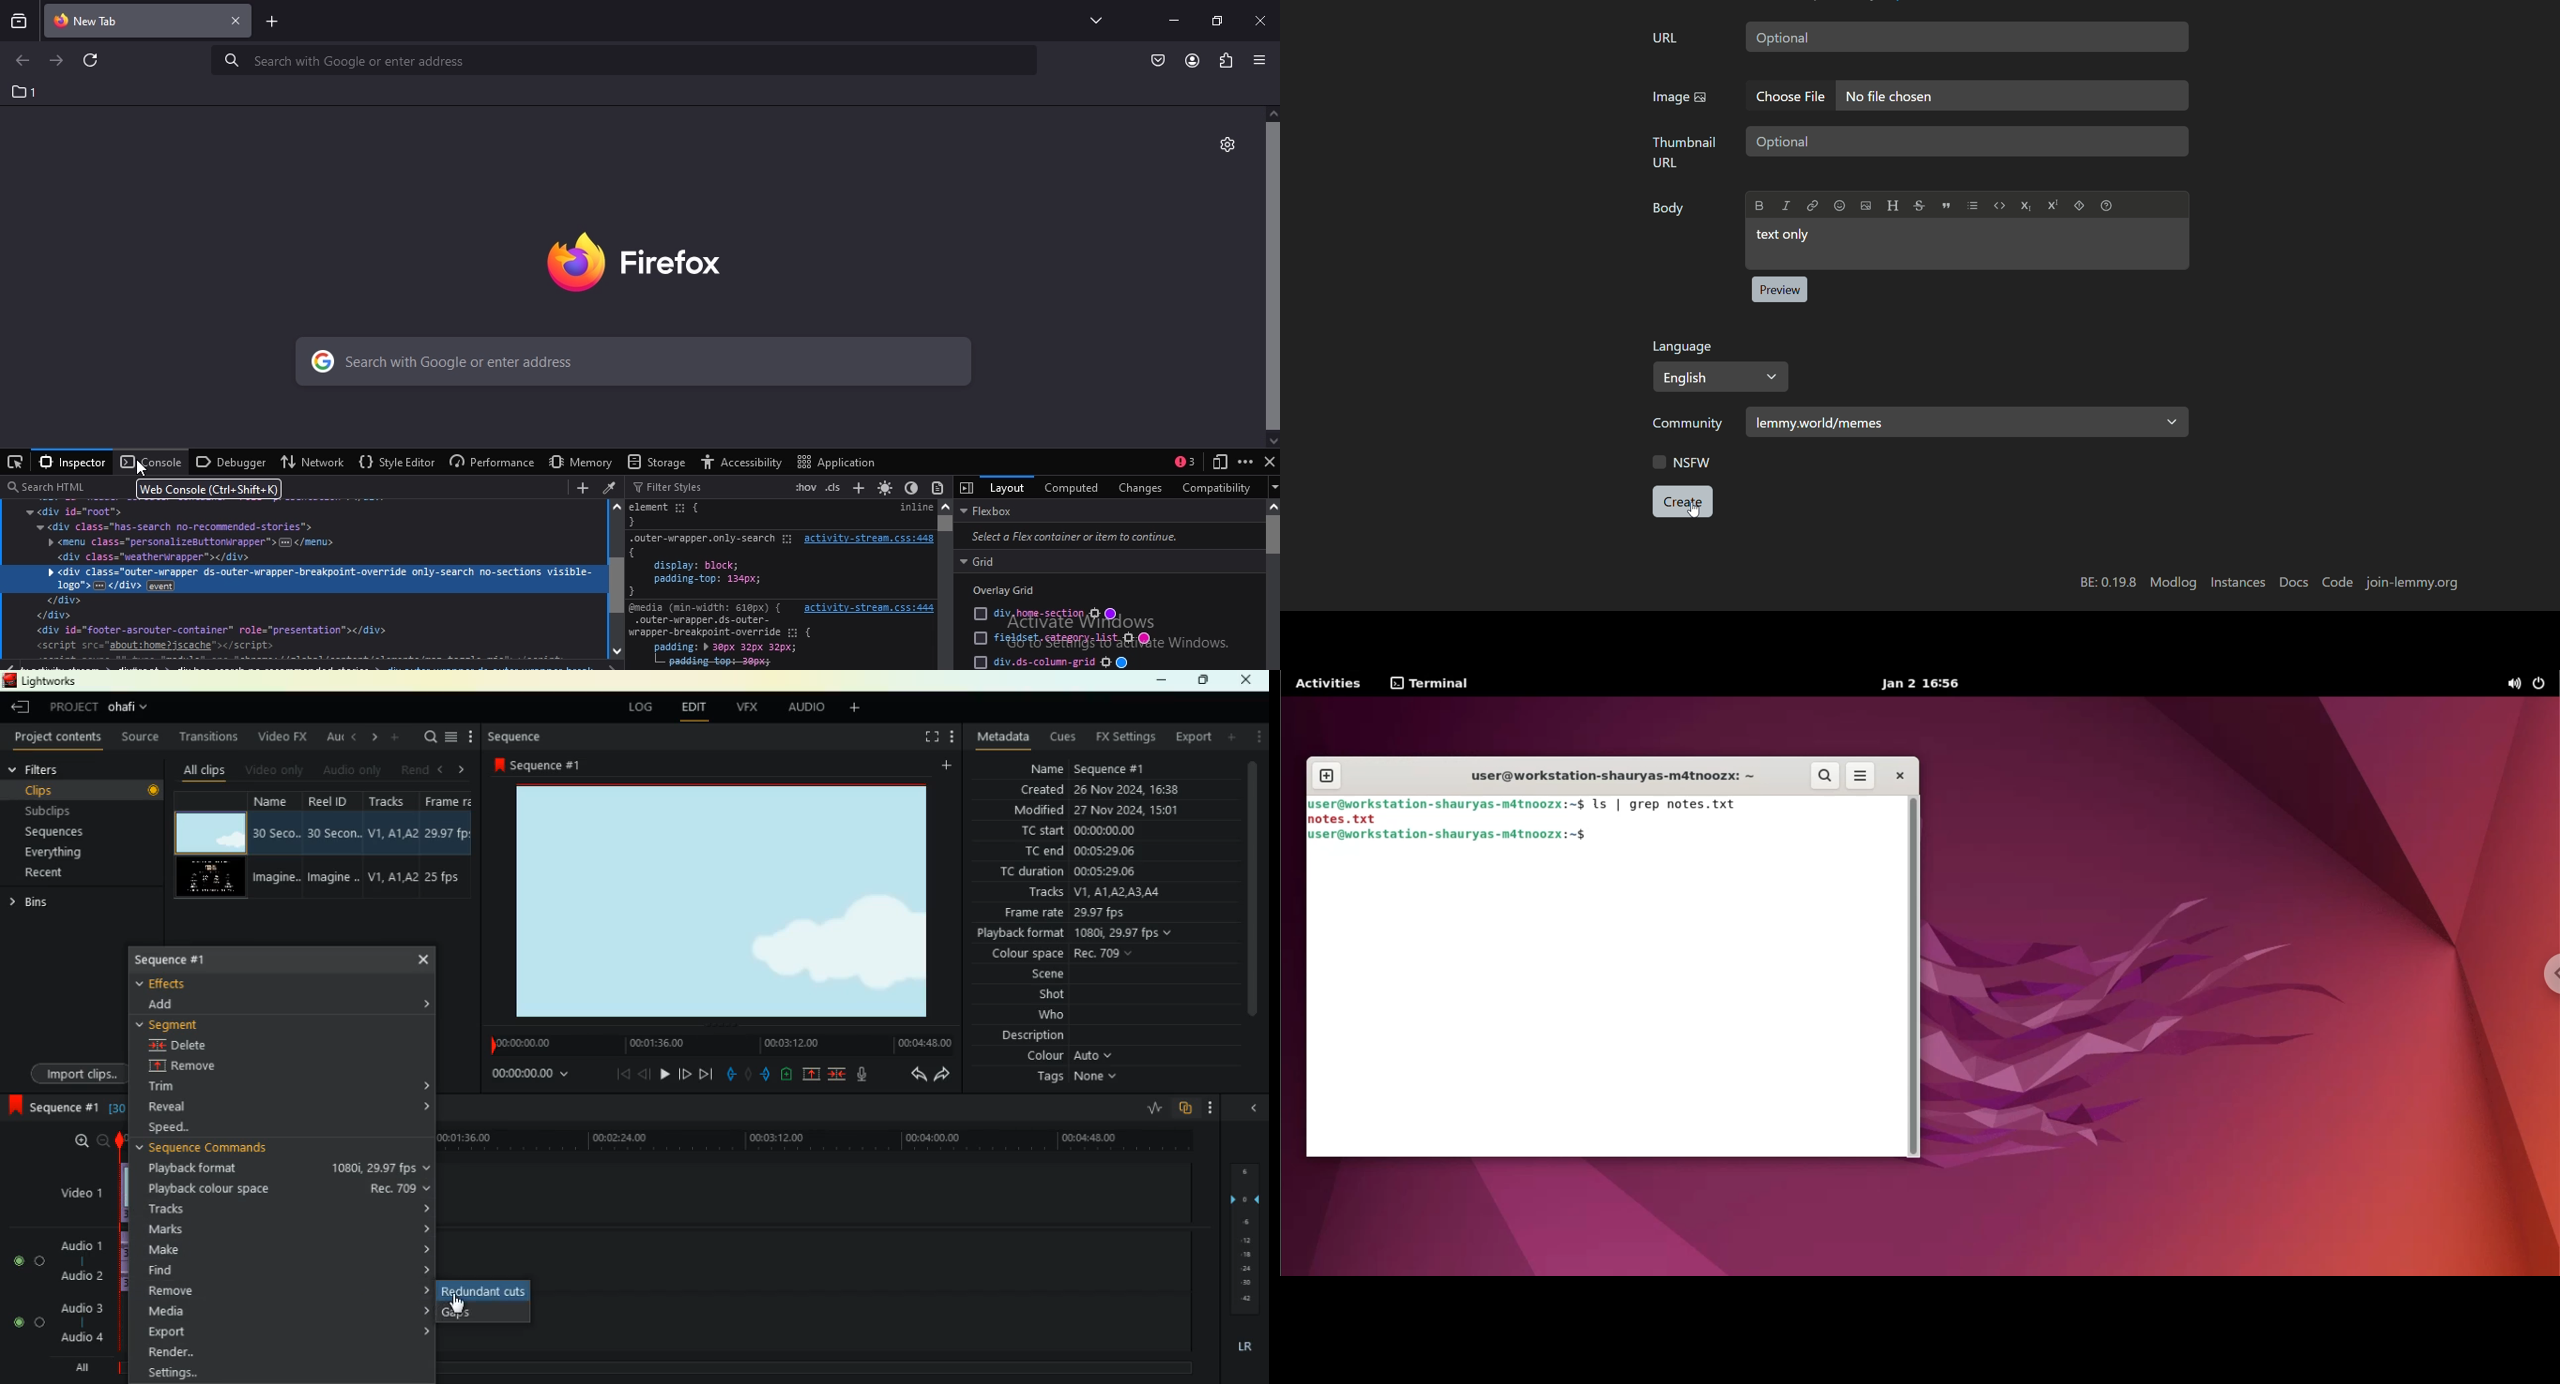 The image size is (2576, 1400). What do you see at coordinates (1057, 1016) in the screenshot?
I see `who` at bounding box center [1057, 1016].